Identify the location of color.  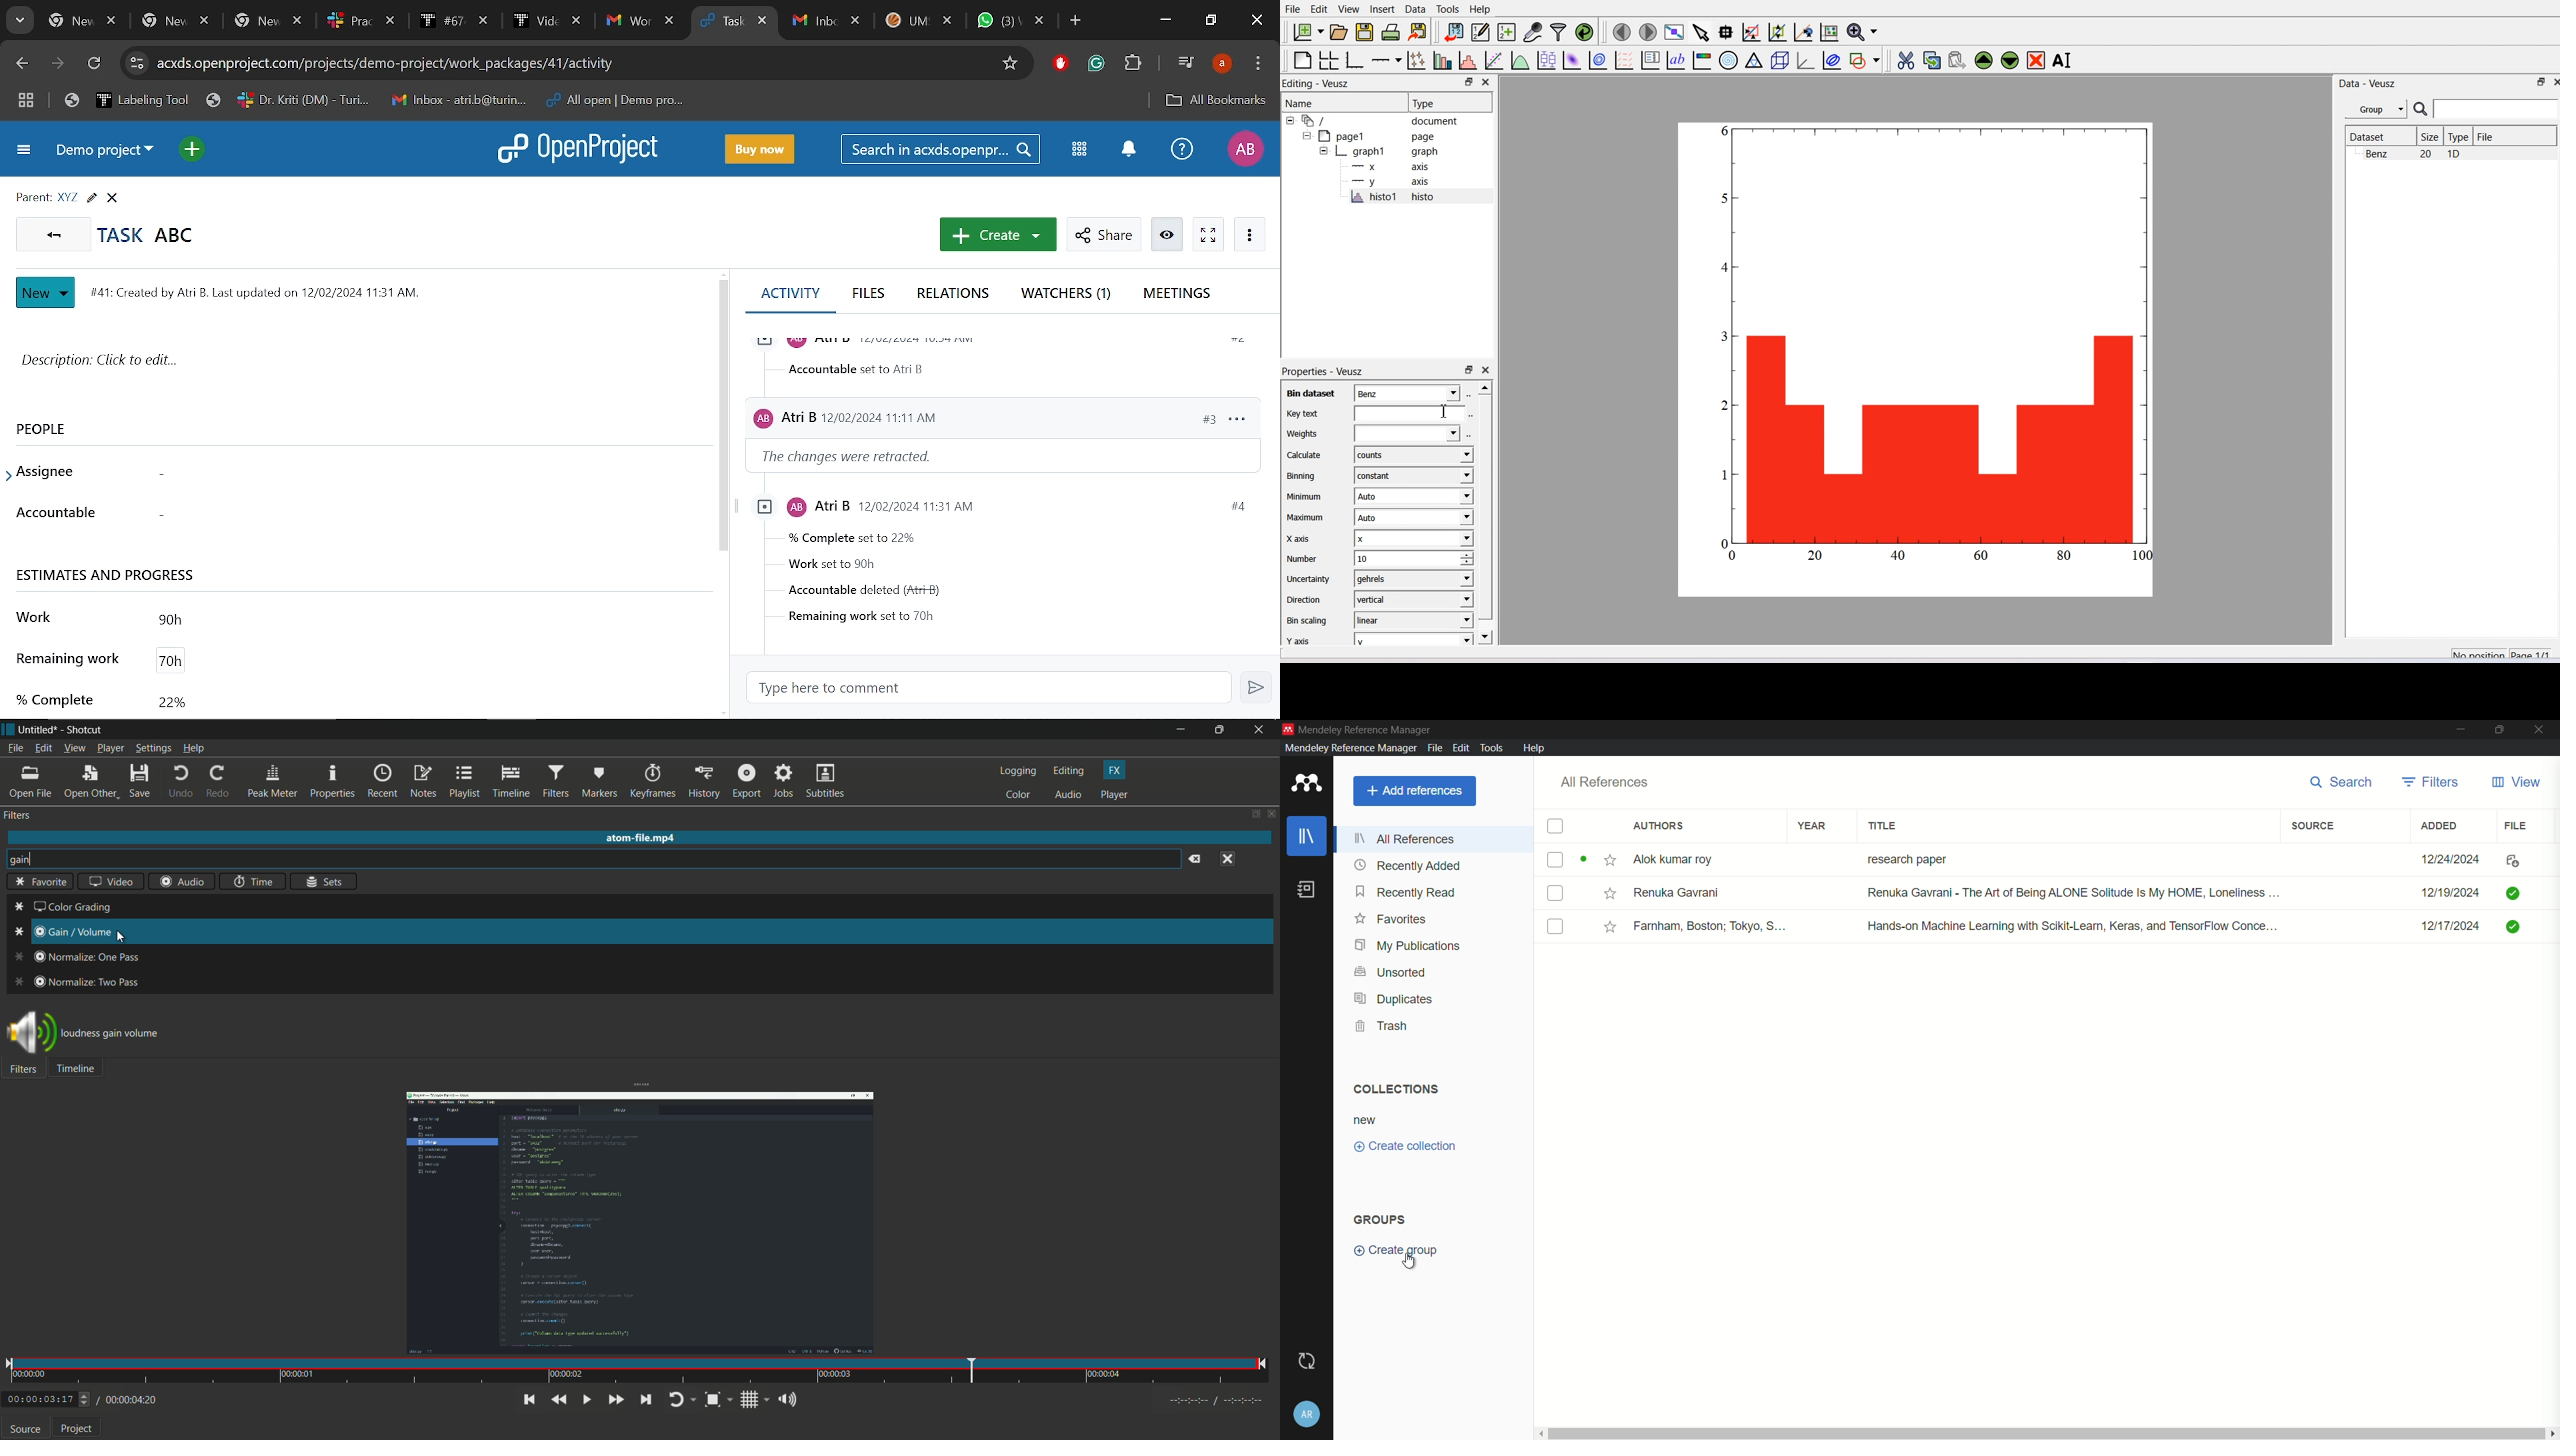
(1018, 796).